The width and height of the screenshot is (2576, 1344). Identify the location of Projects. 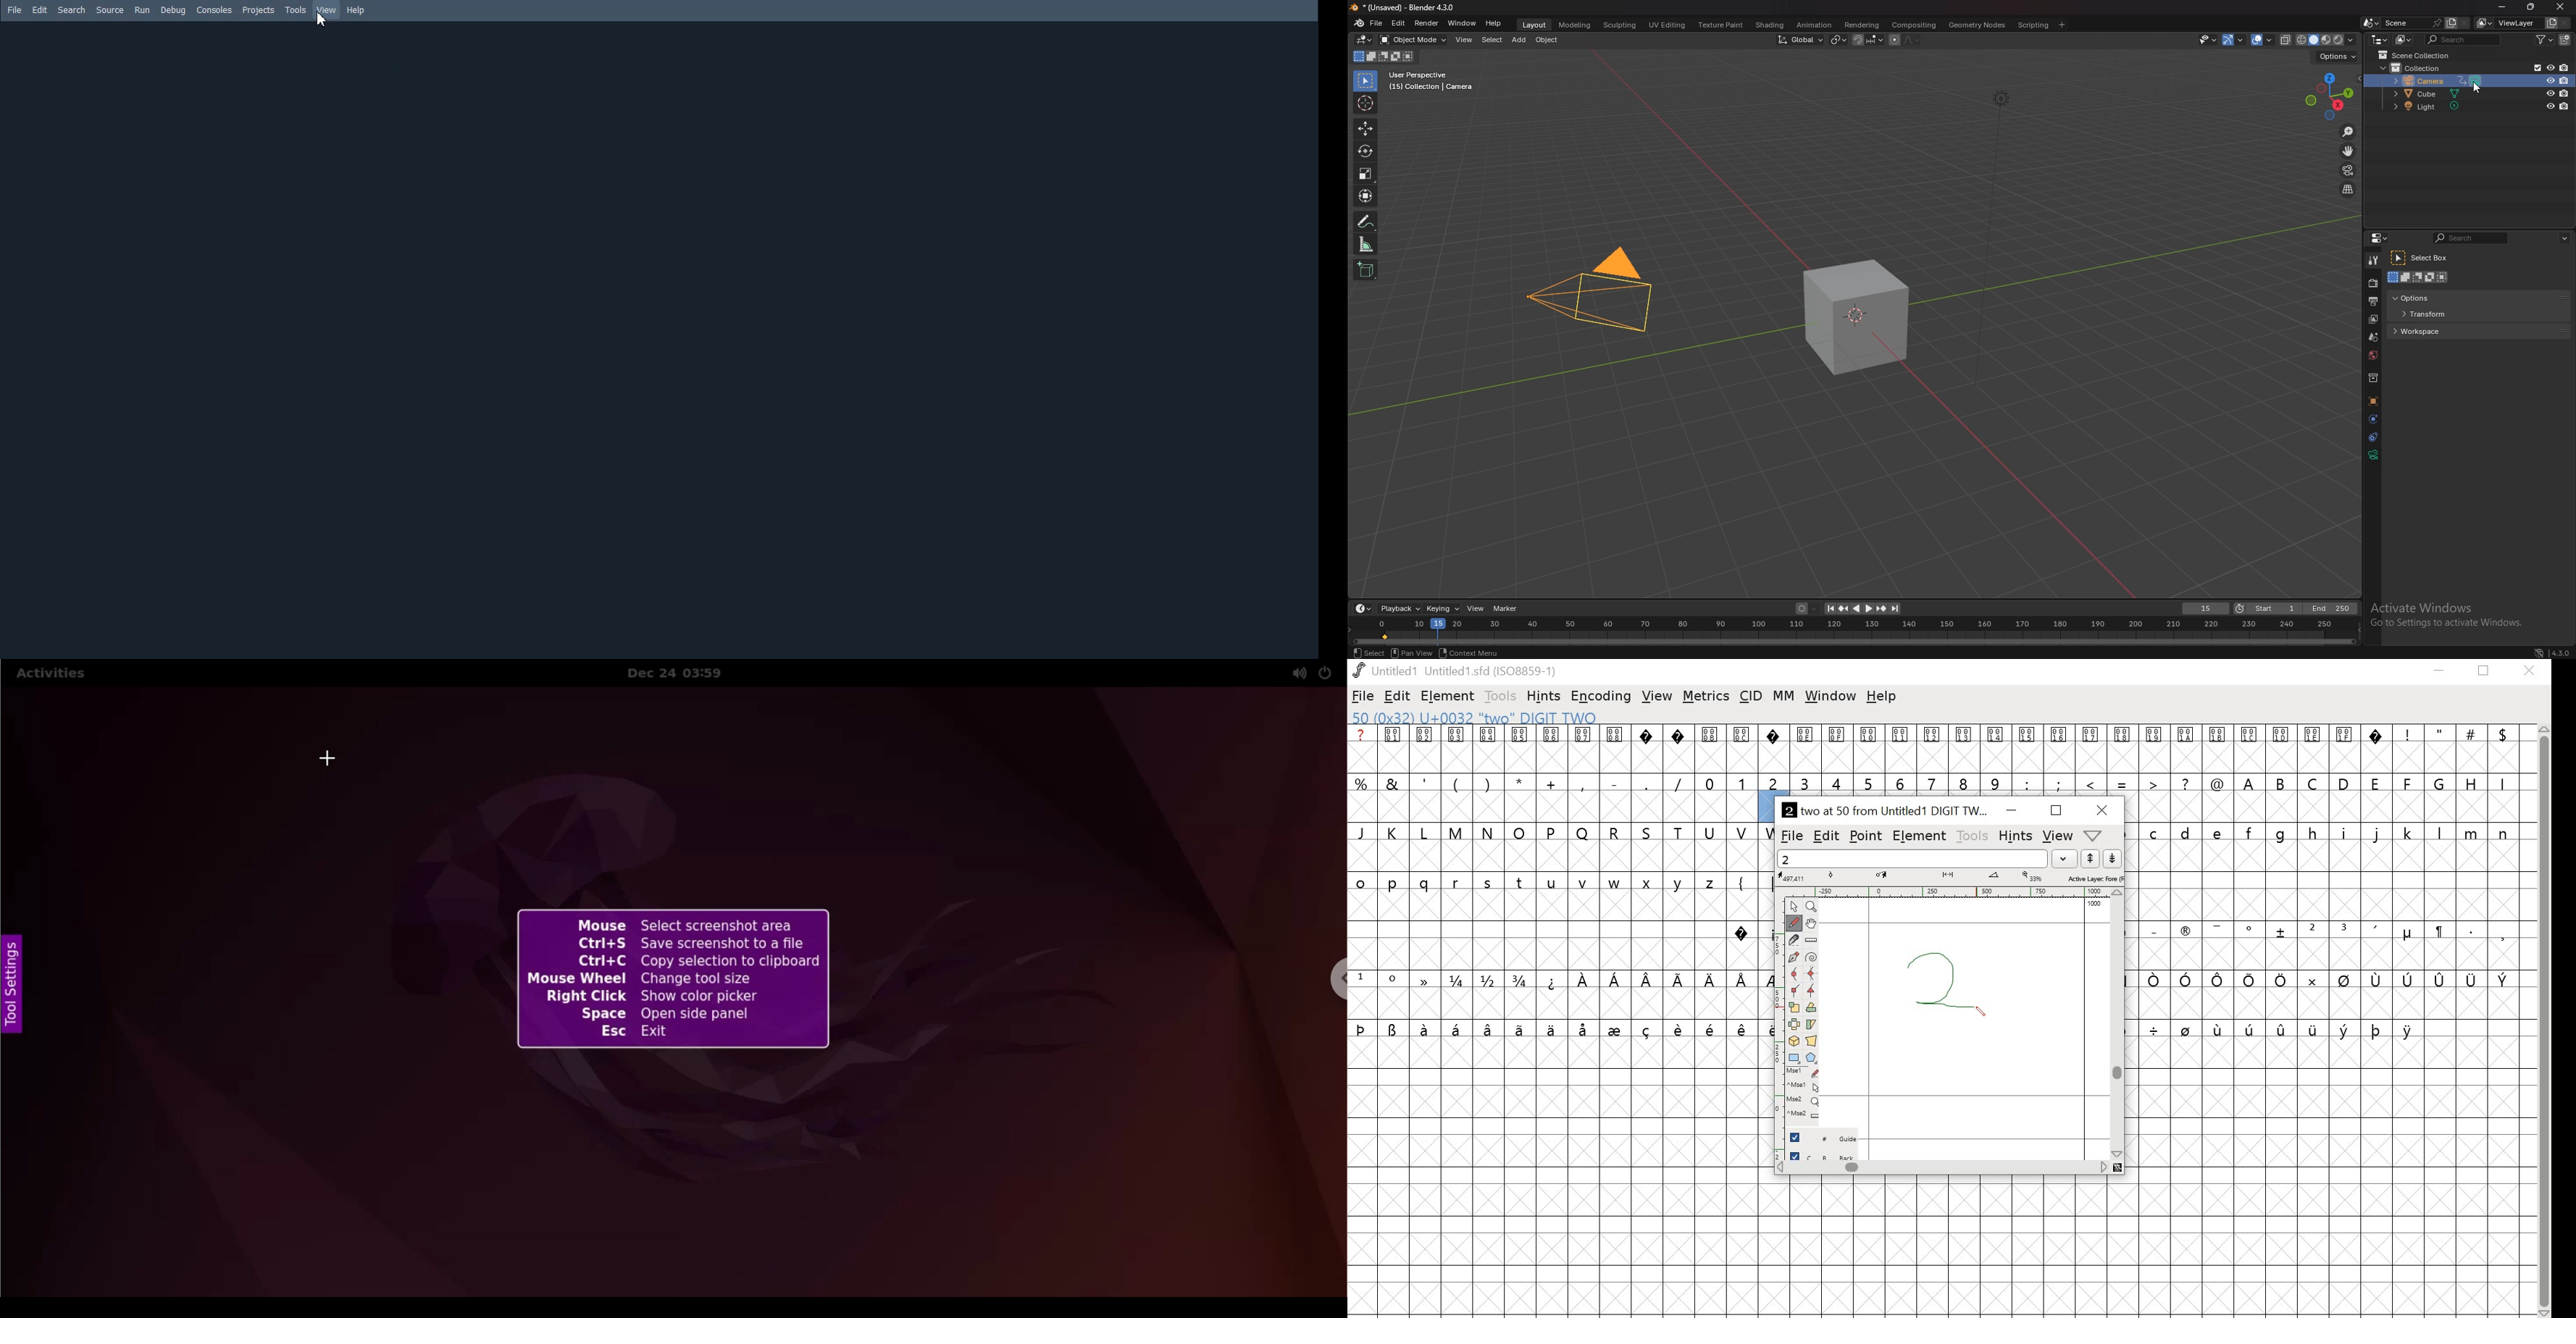
(258, 10).